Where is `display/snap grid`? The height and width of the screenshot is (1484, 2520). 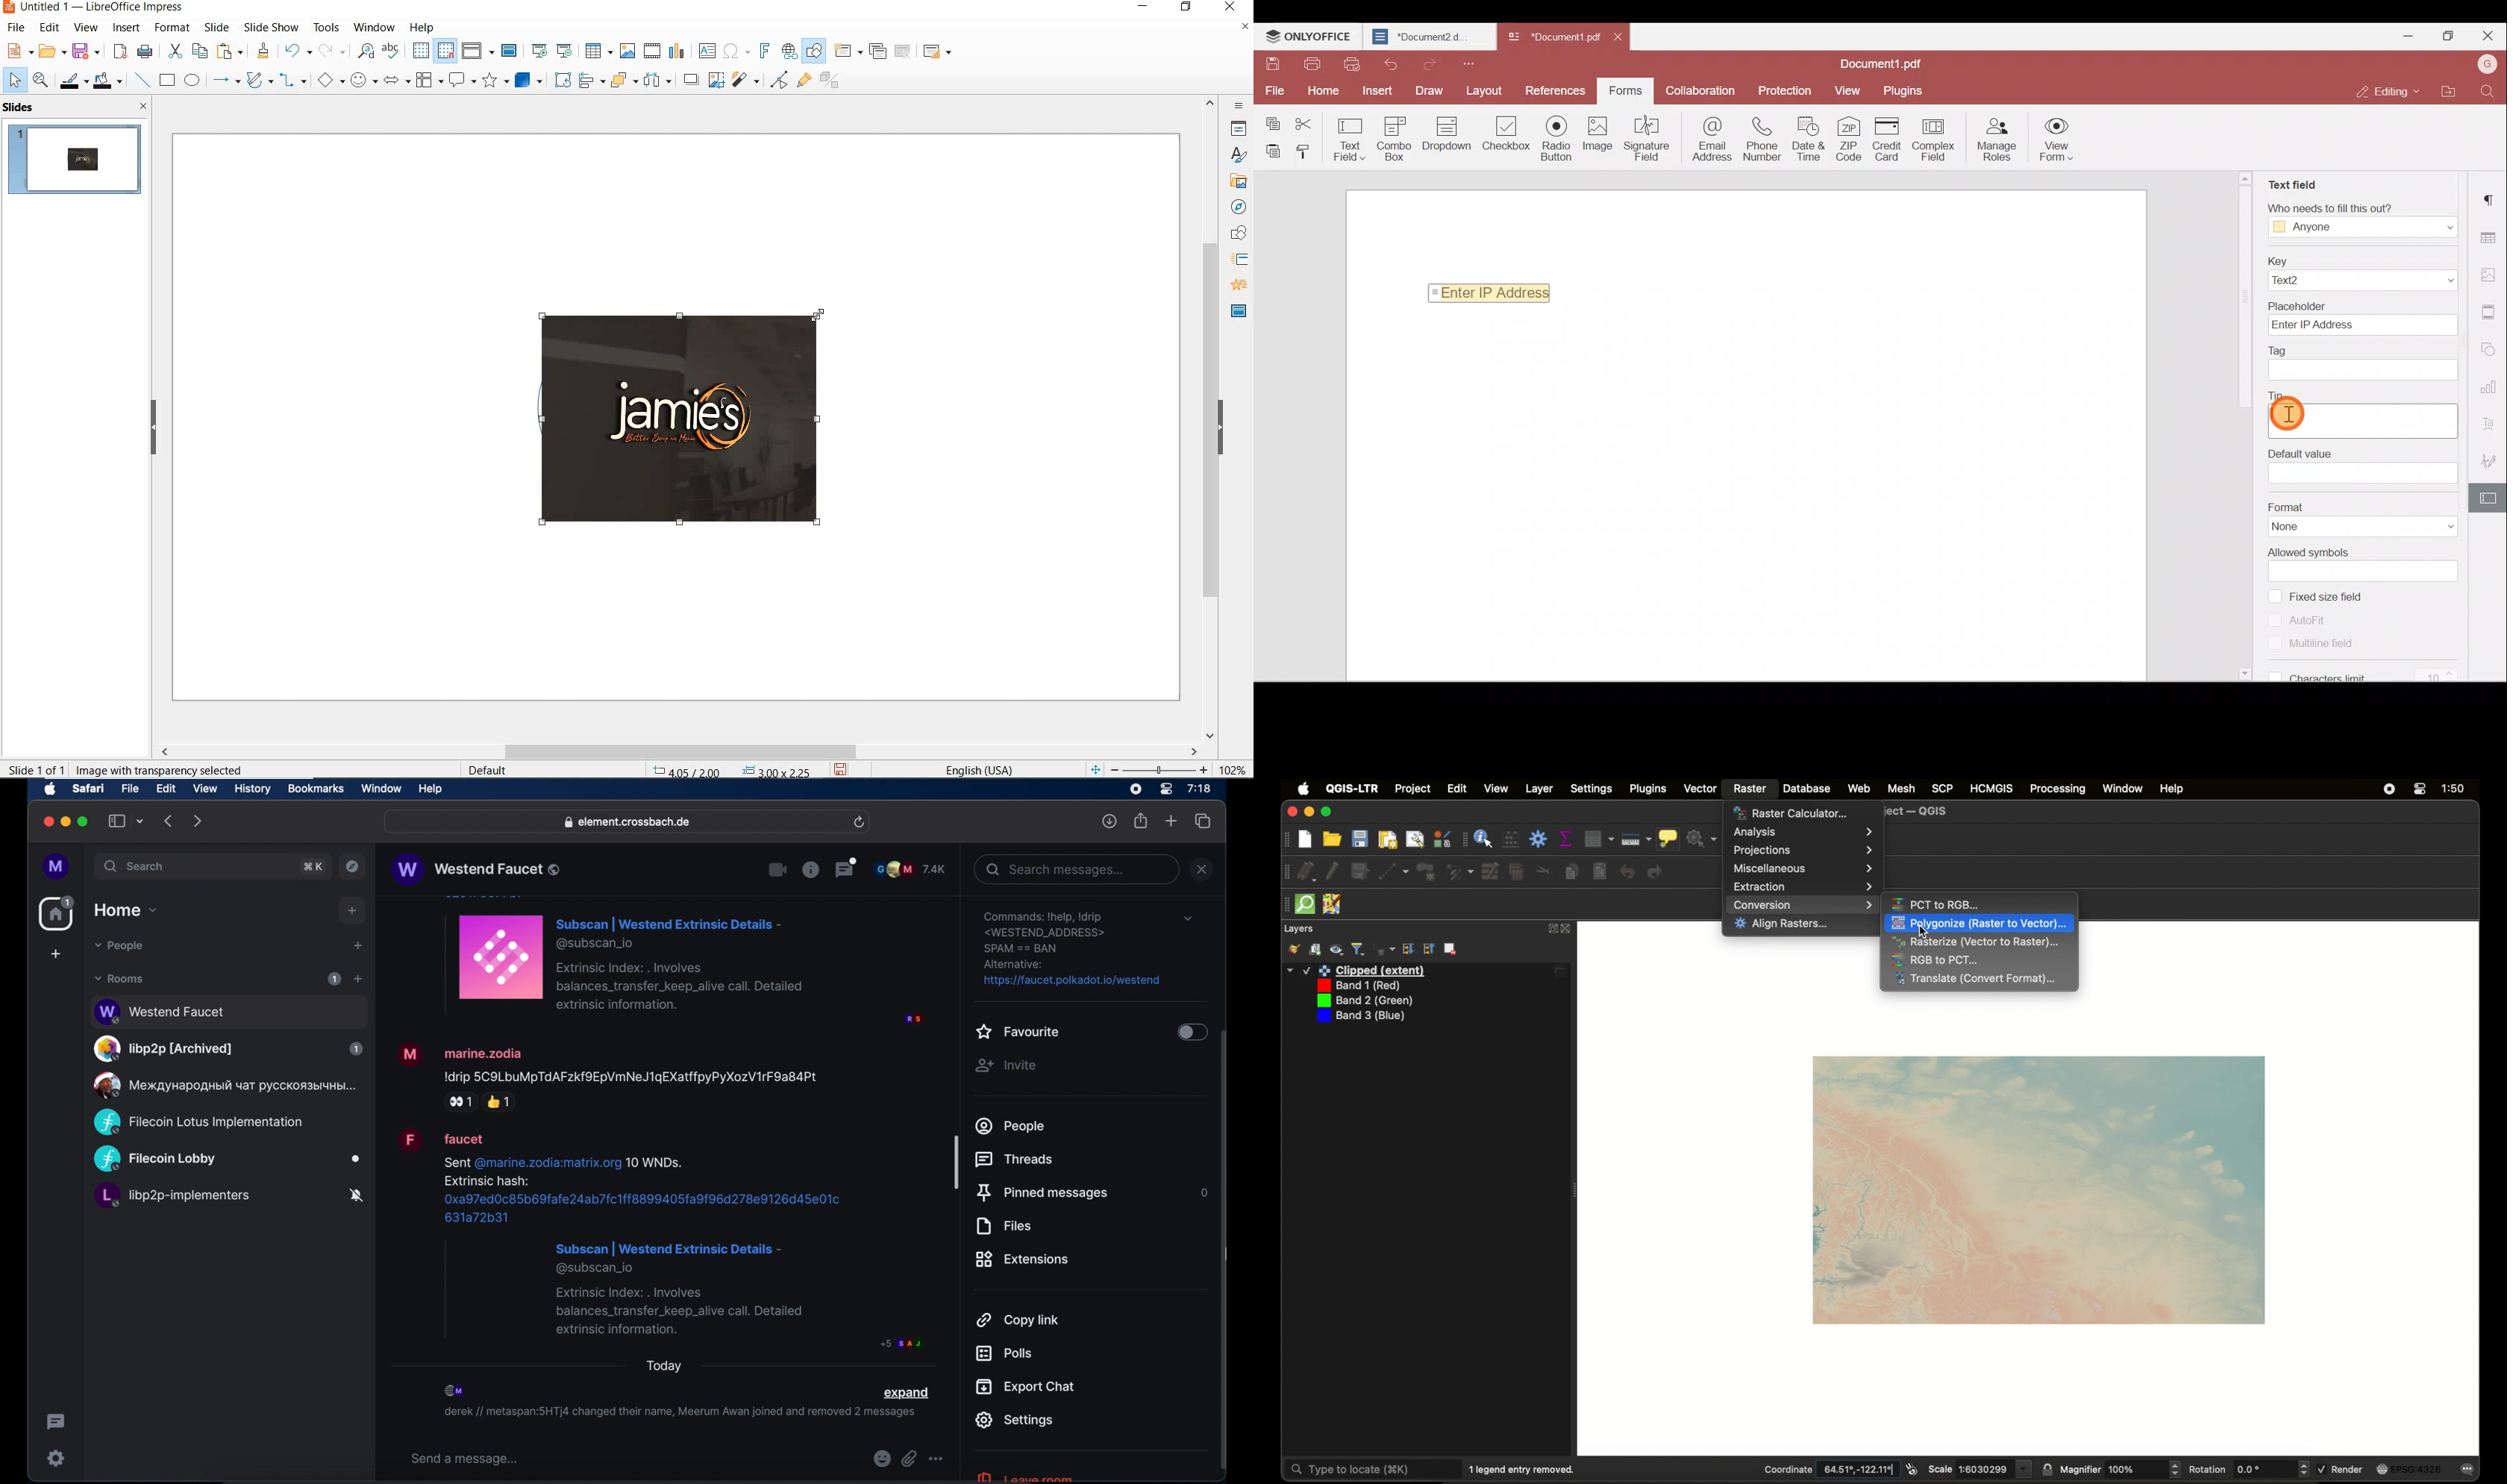 display/snap grid is located at coordinates (432, 51).